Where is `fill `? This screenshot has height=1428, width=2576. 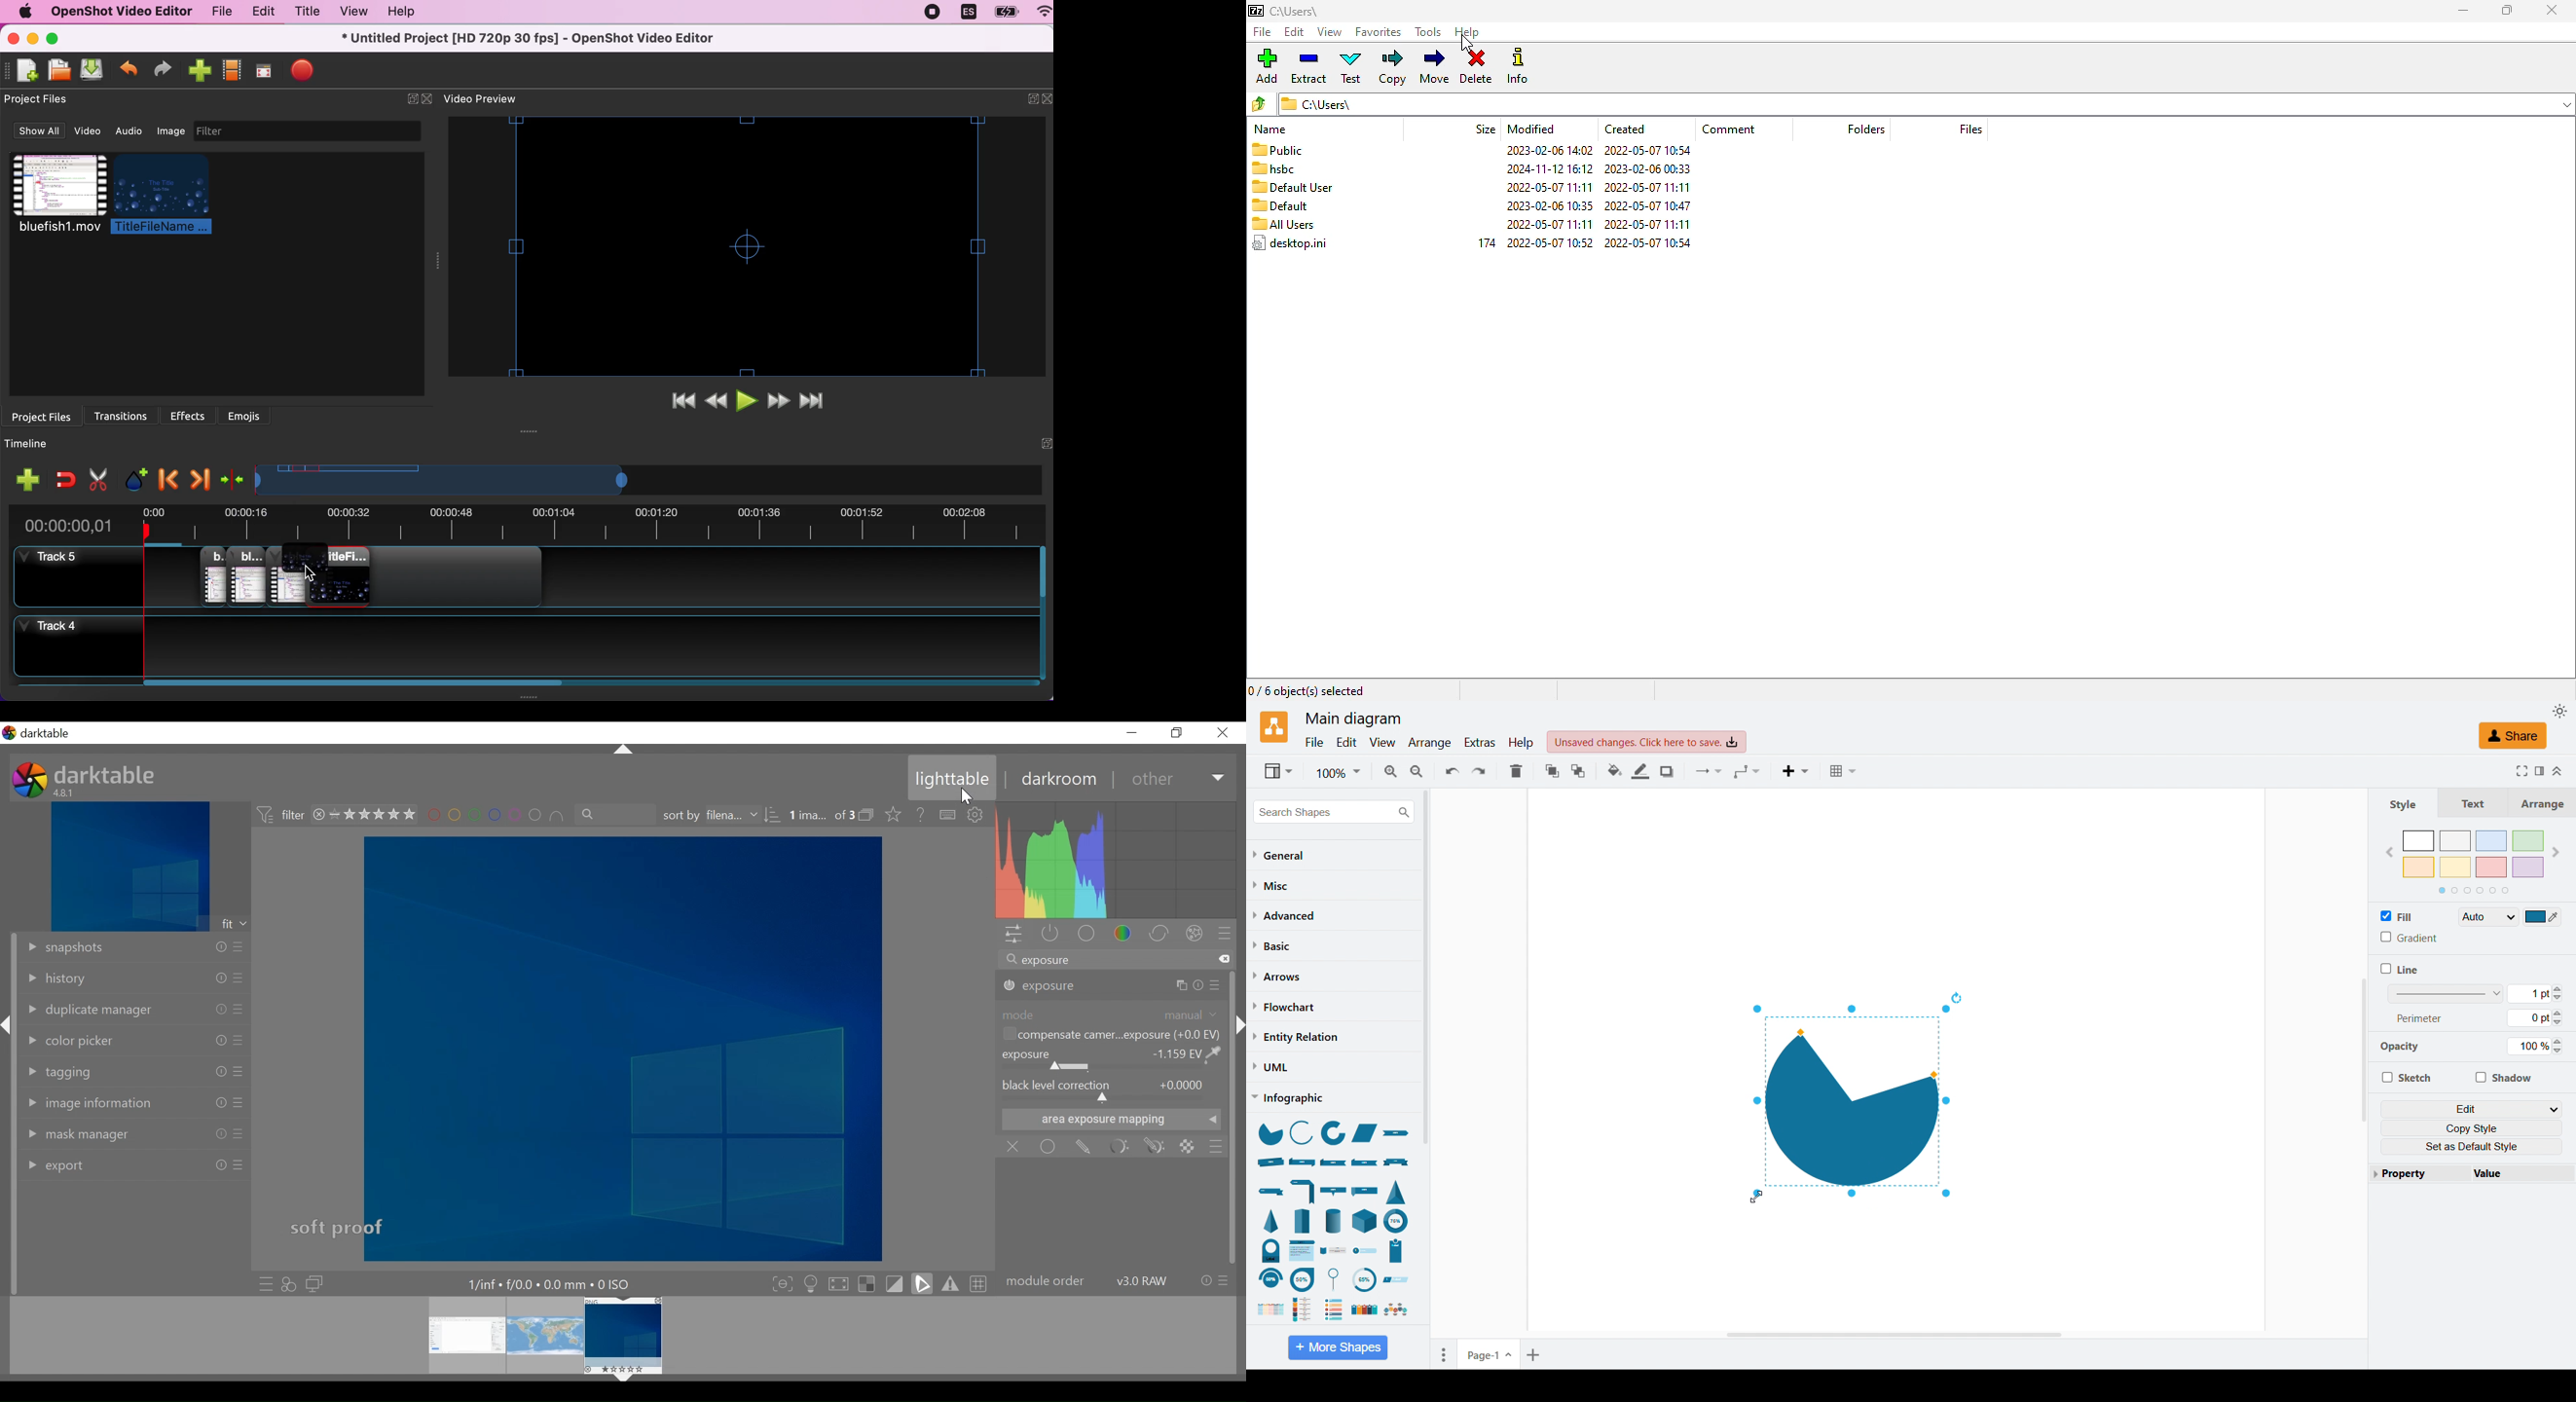
fill  is located at coordinates (2397, 916).